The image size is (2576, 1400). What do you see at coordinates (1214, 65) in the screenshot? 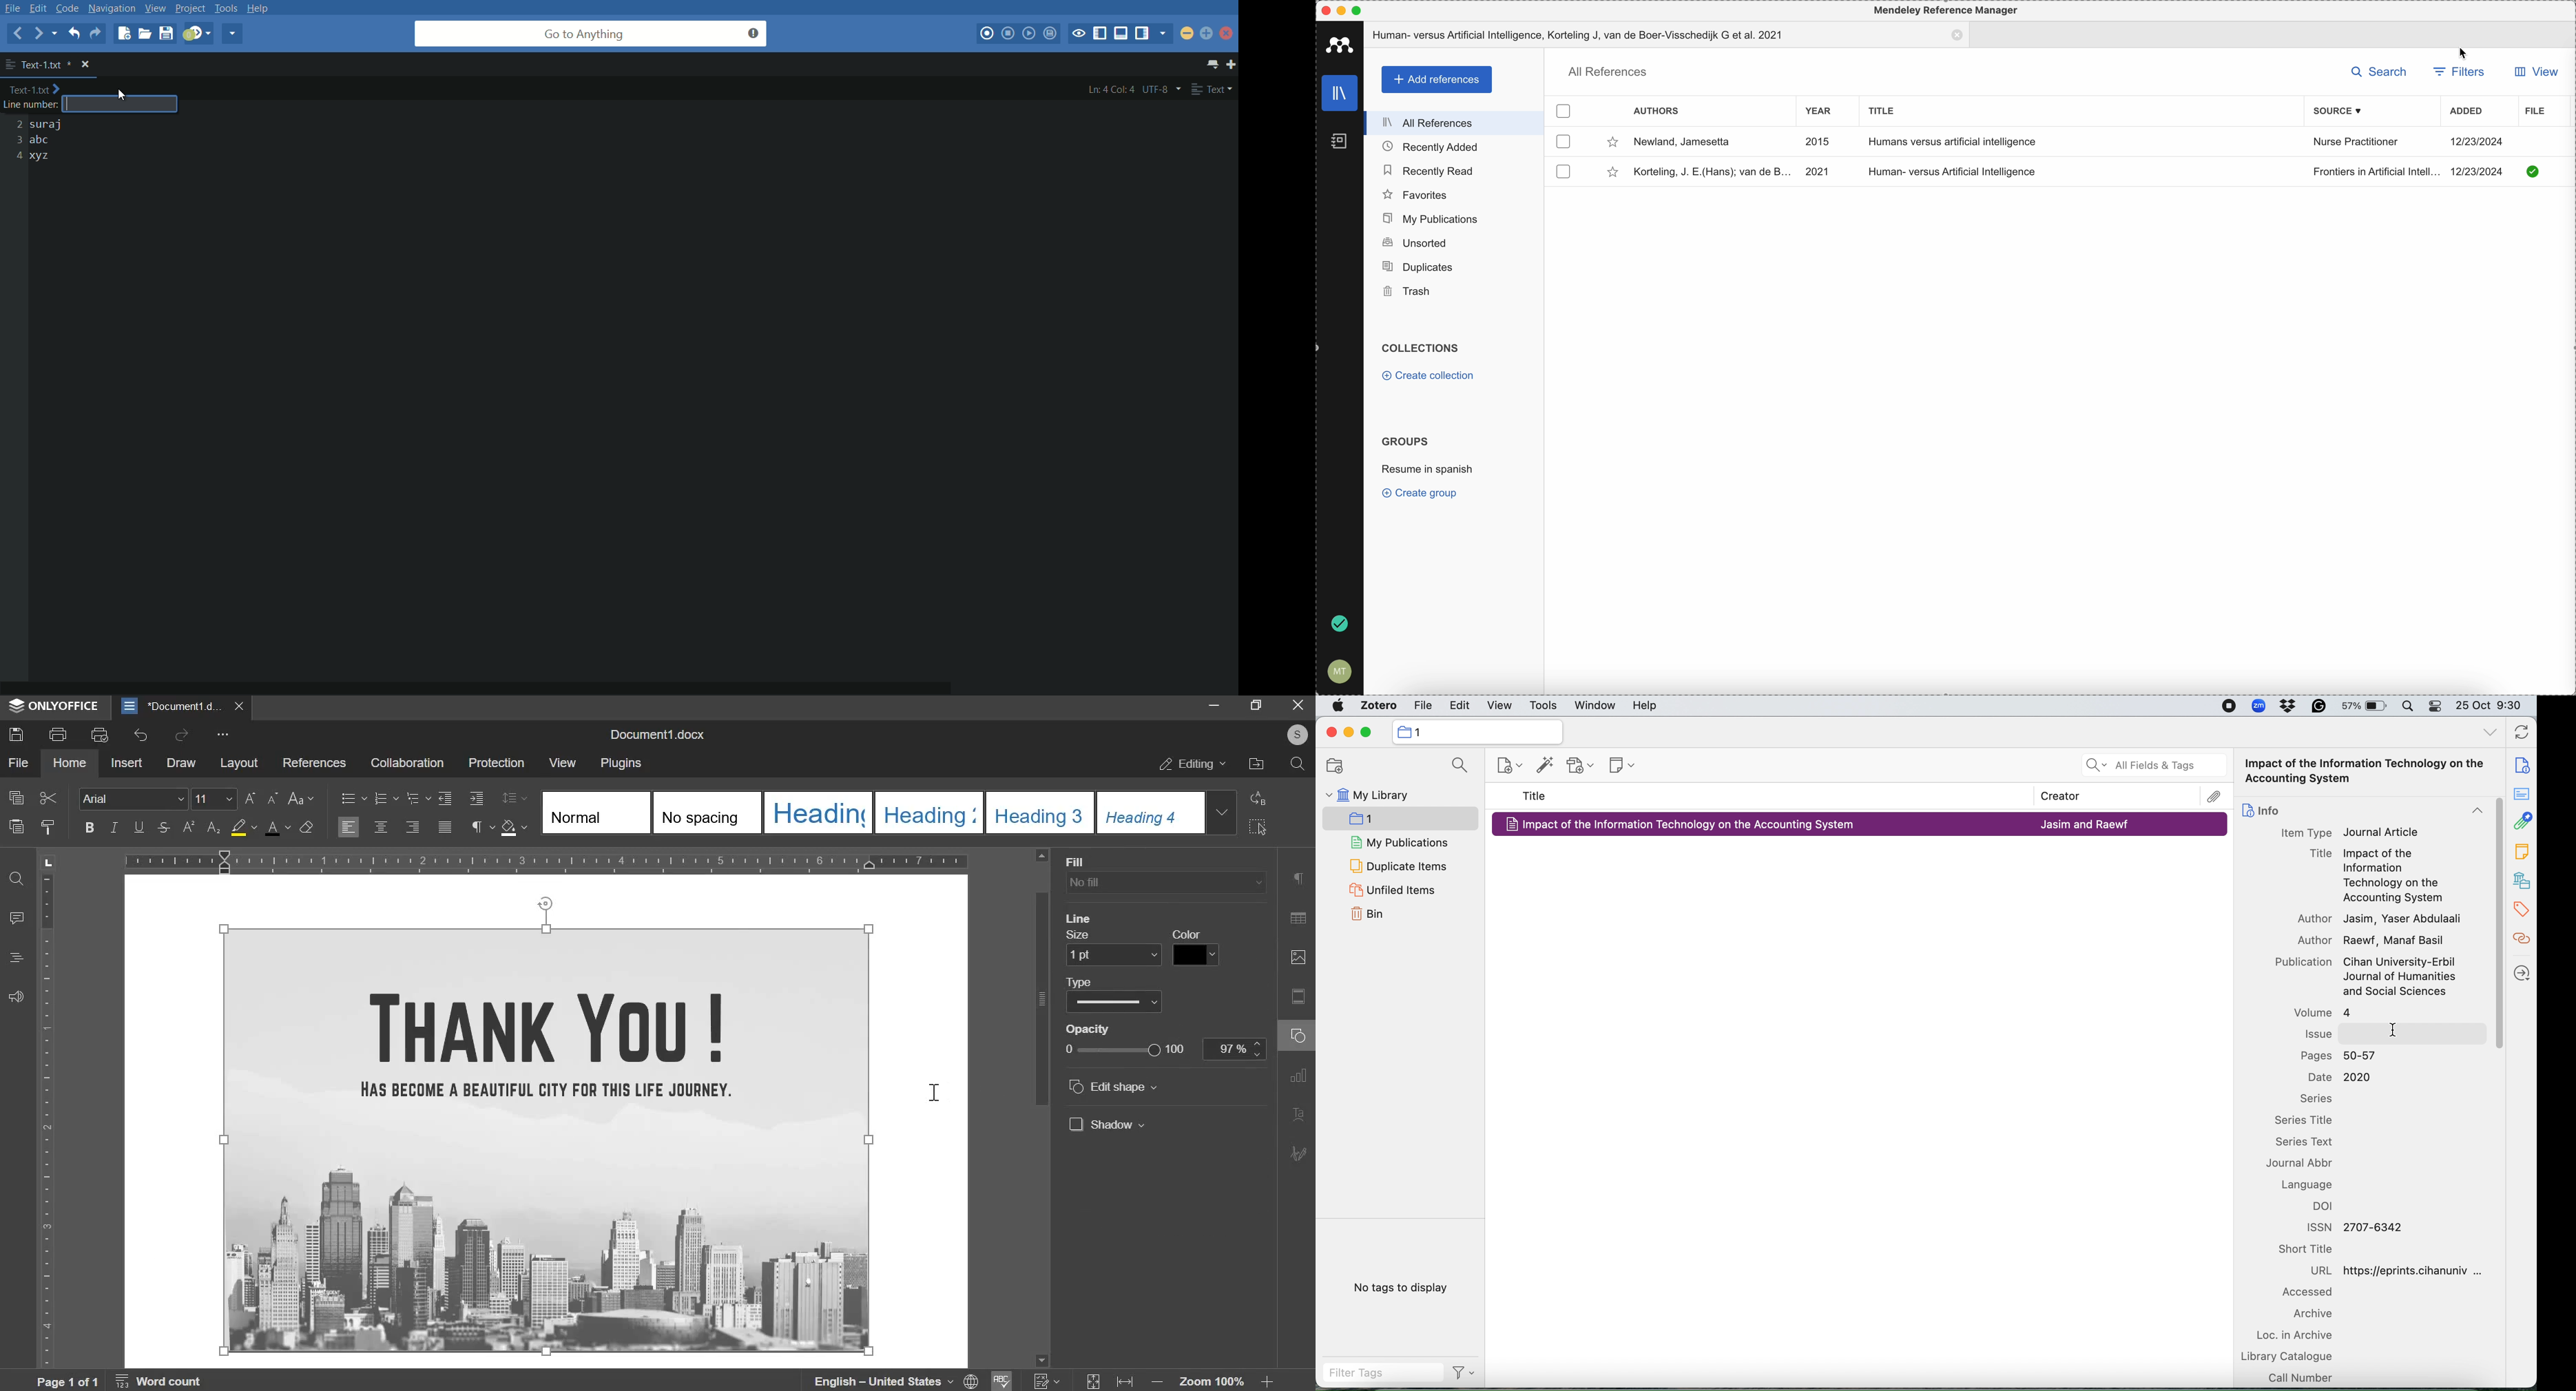
I see `show all tabs` at bounding box center [1214, 65].